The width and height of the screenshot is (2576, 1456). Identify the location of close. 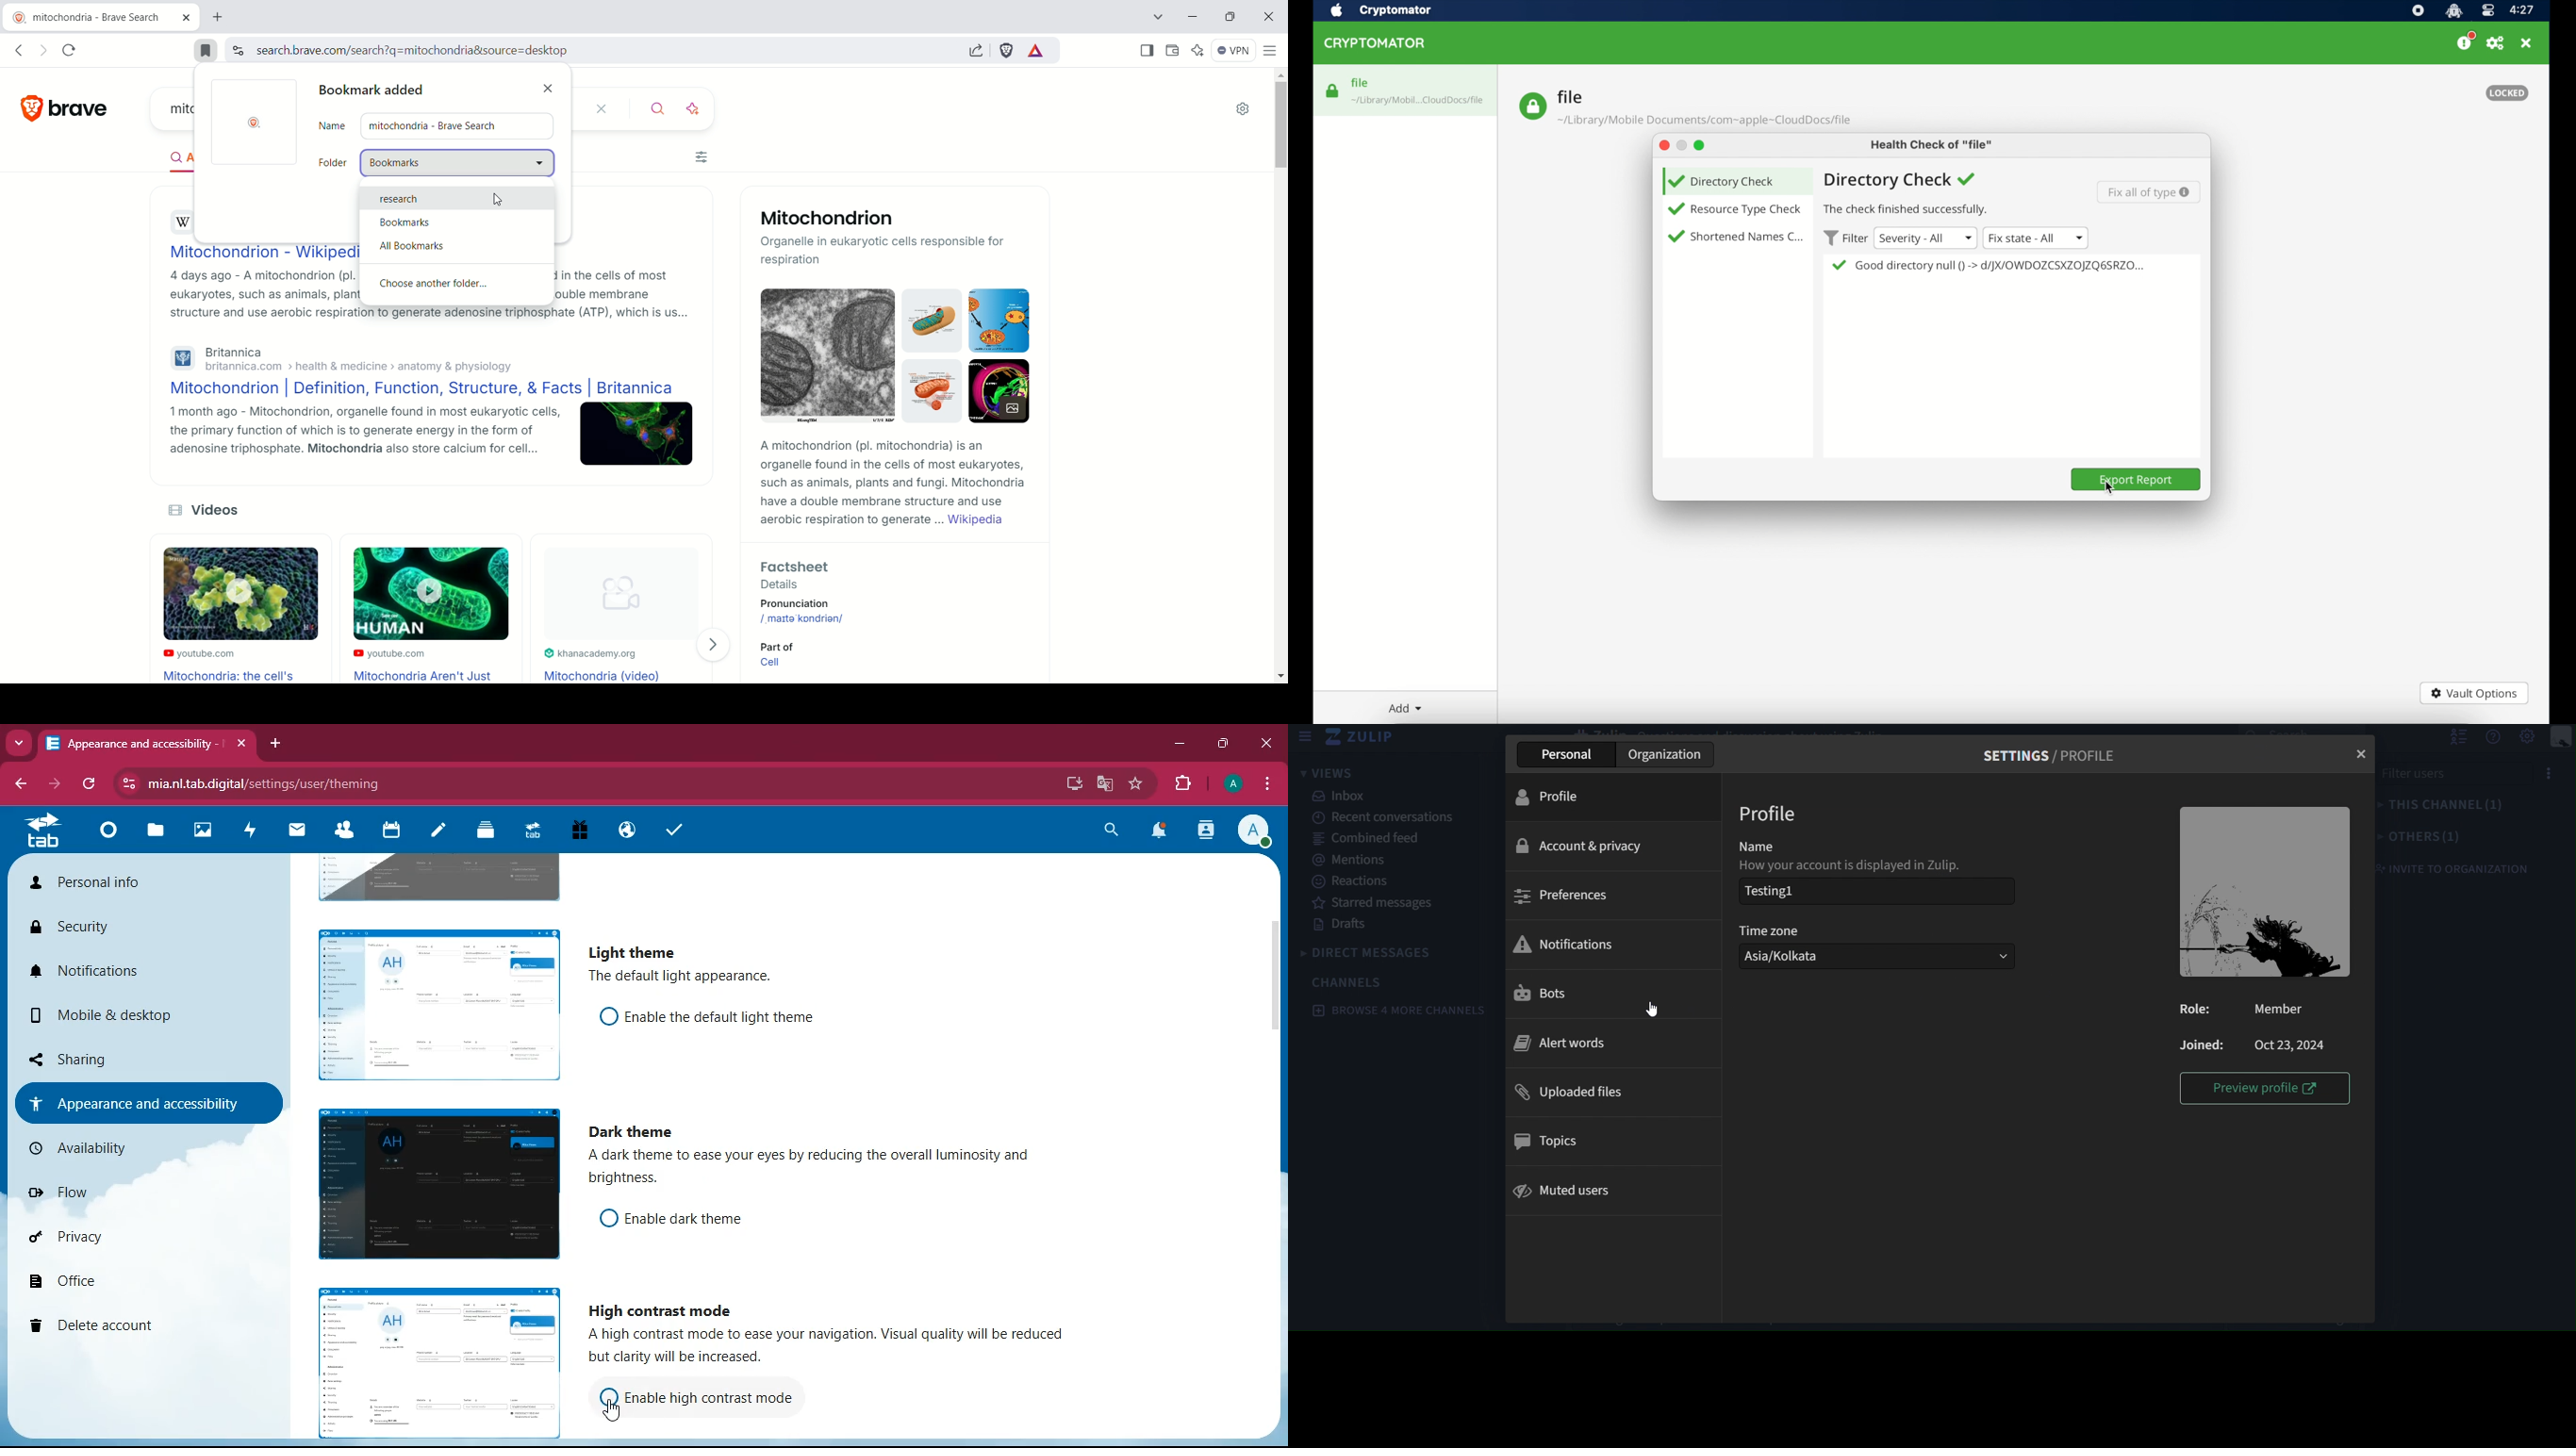
(238, 739).